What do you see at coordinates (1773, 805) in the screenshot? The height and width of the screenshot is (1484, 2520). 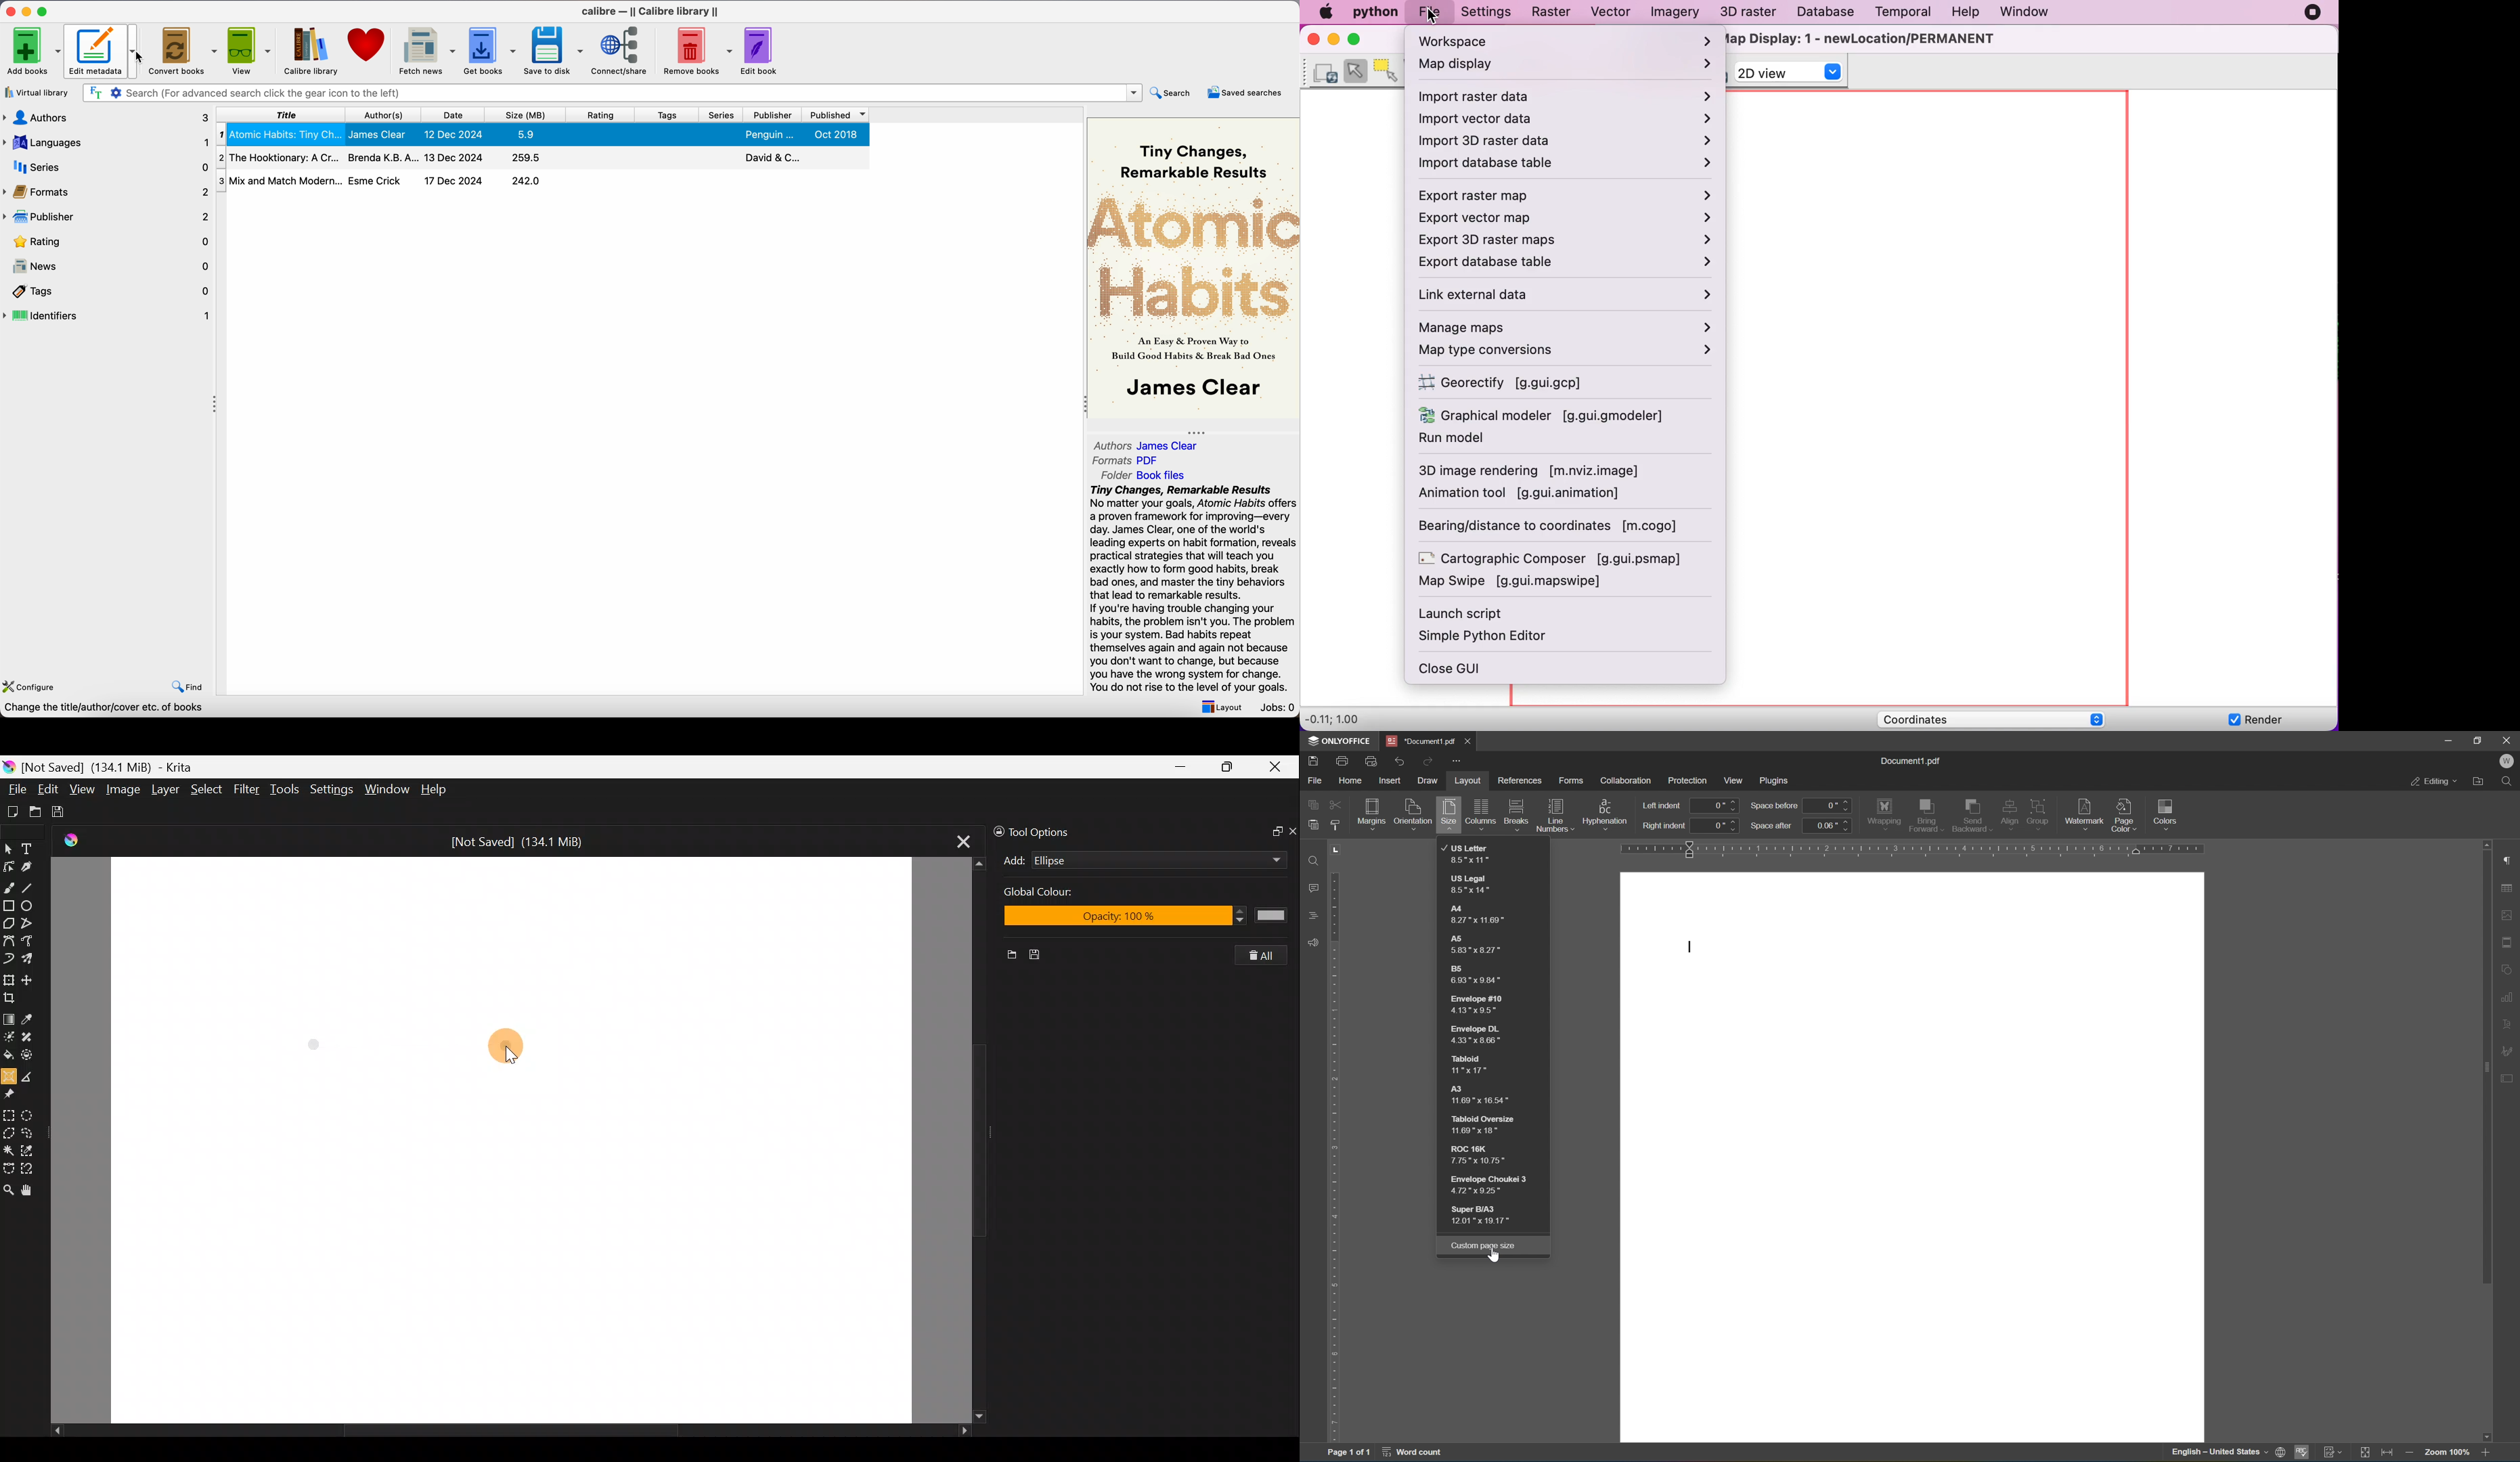 I see `space before` at bounding box center [1773, 805].